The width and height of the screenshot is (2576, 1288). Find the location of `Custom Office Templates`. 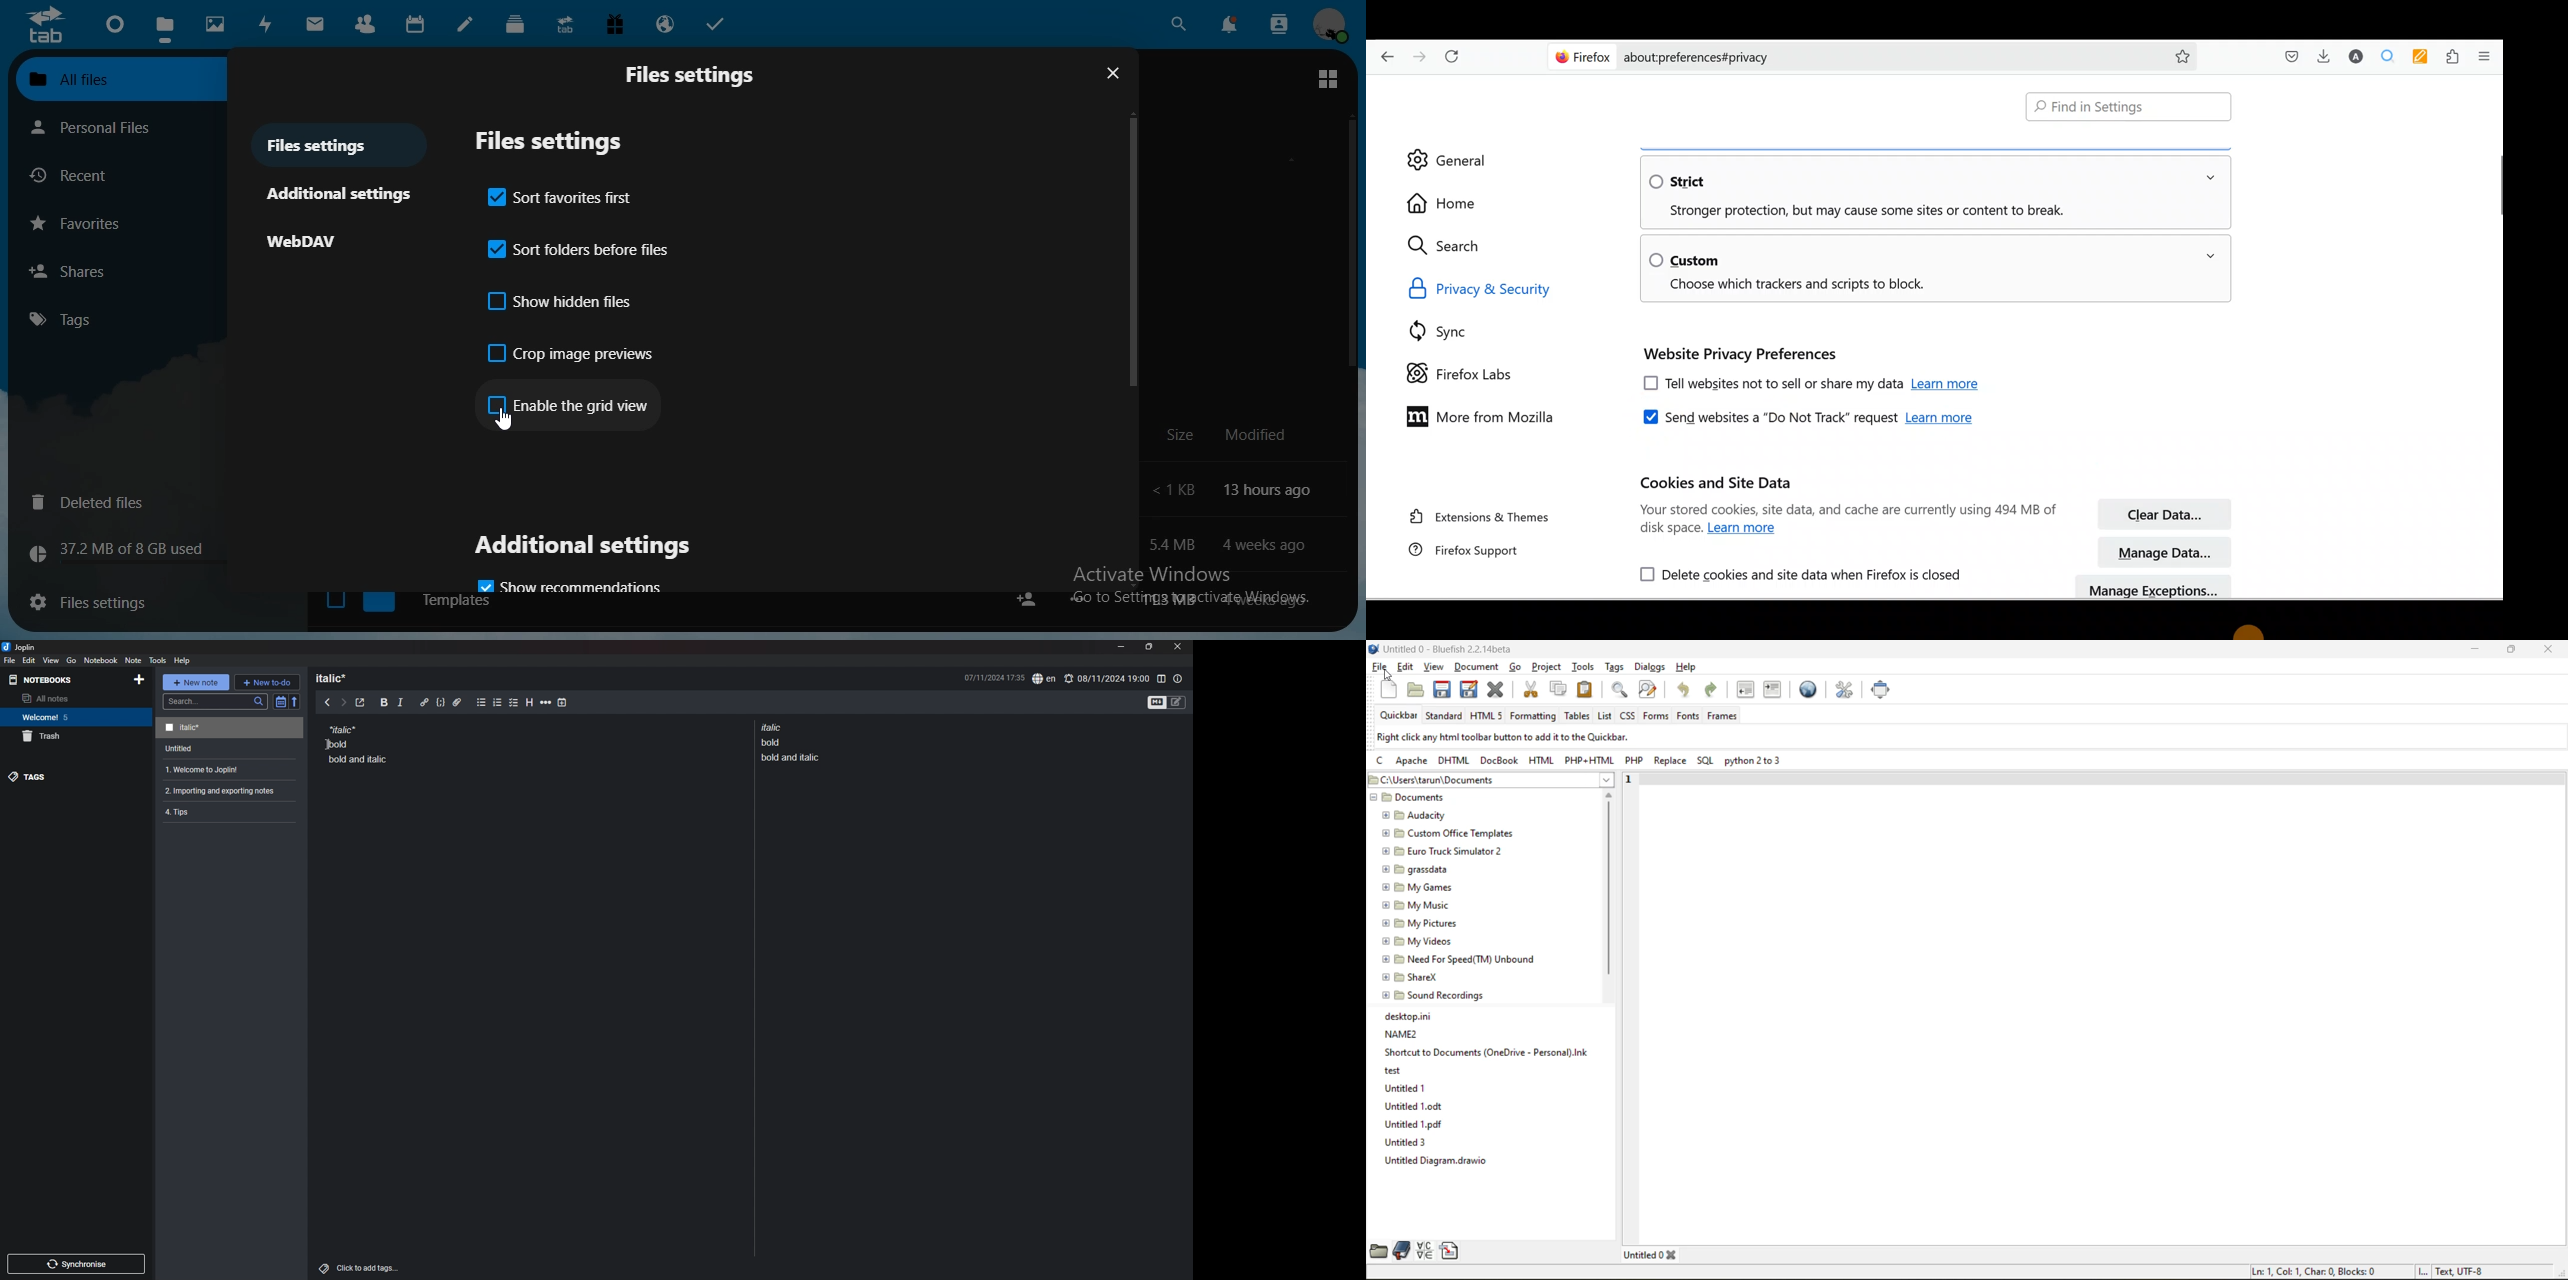

Custom Office Templates is located at coordinates (1444, 834).